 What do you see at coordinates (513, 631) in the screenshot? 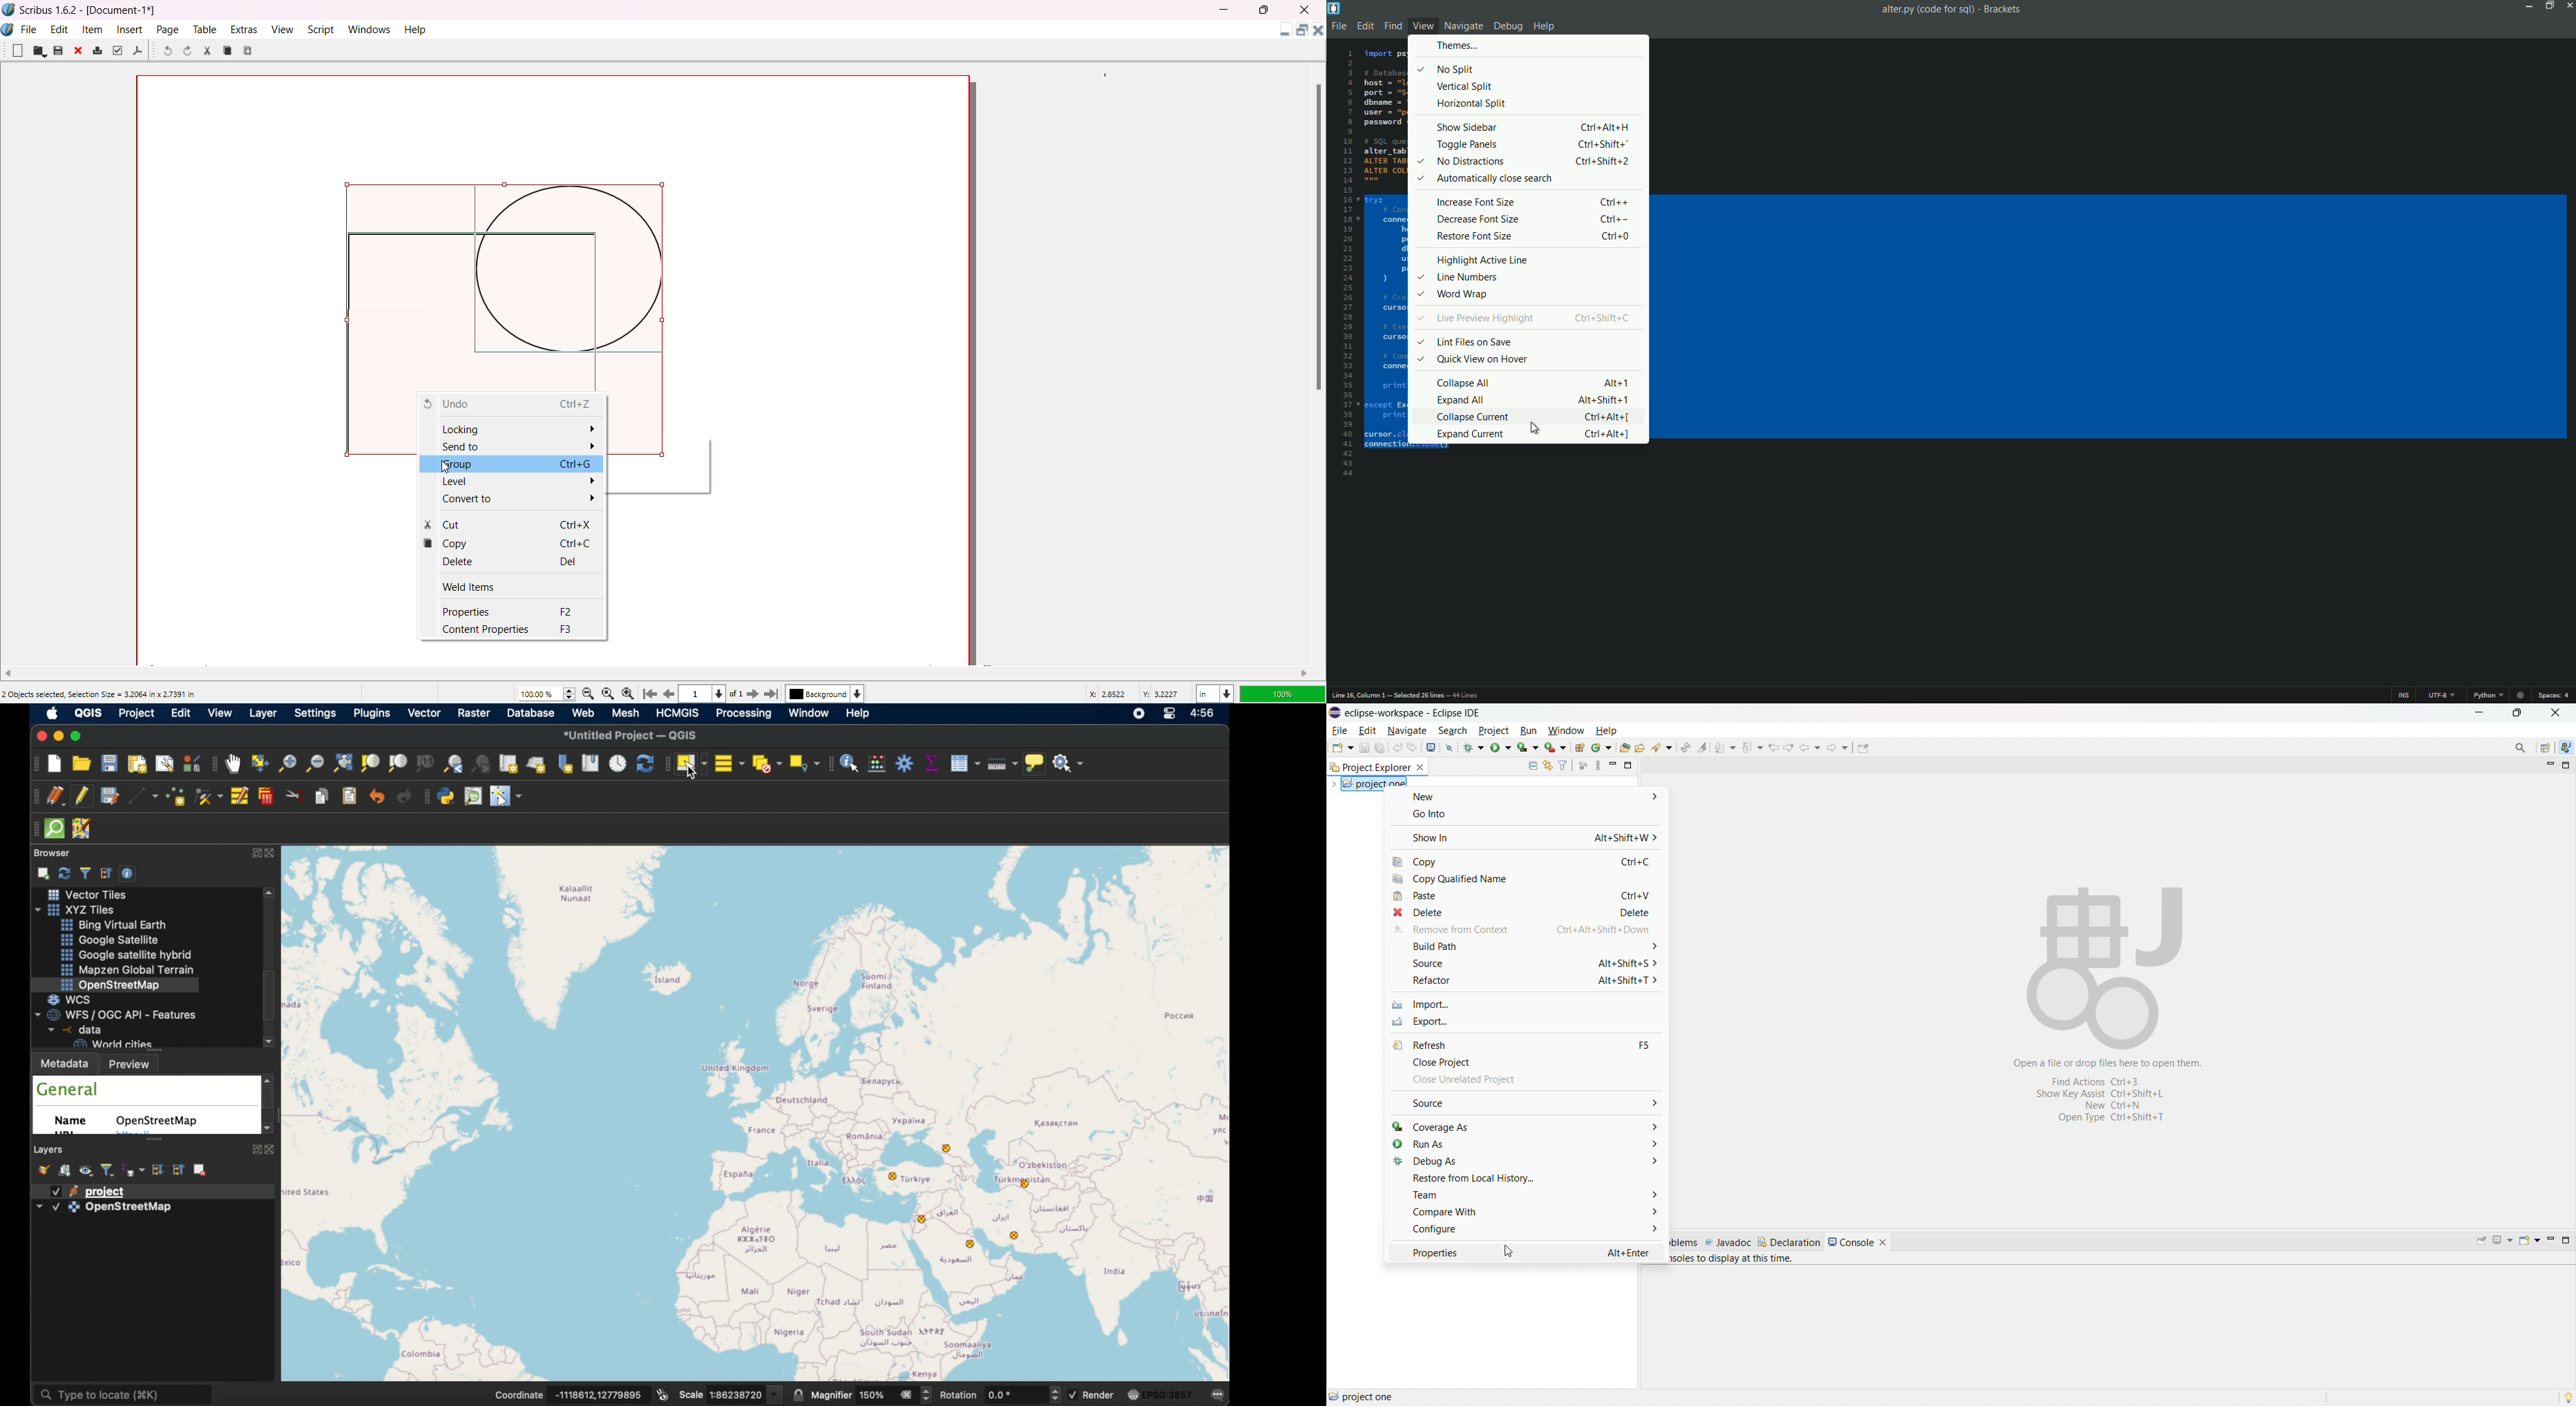
I see `Content Properties` at bounding box center [513, 631].